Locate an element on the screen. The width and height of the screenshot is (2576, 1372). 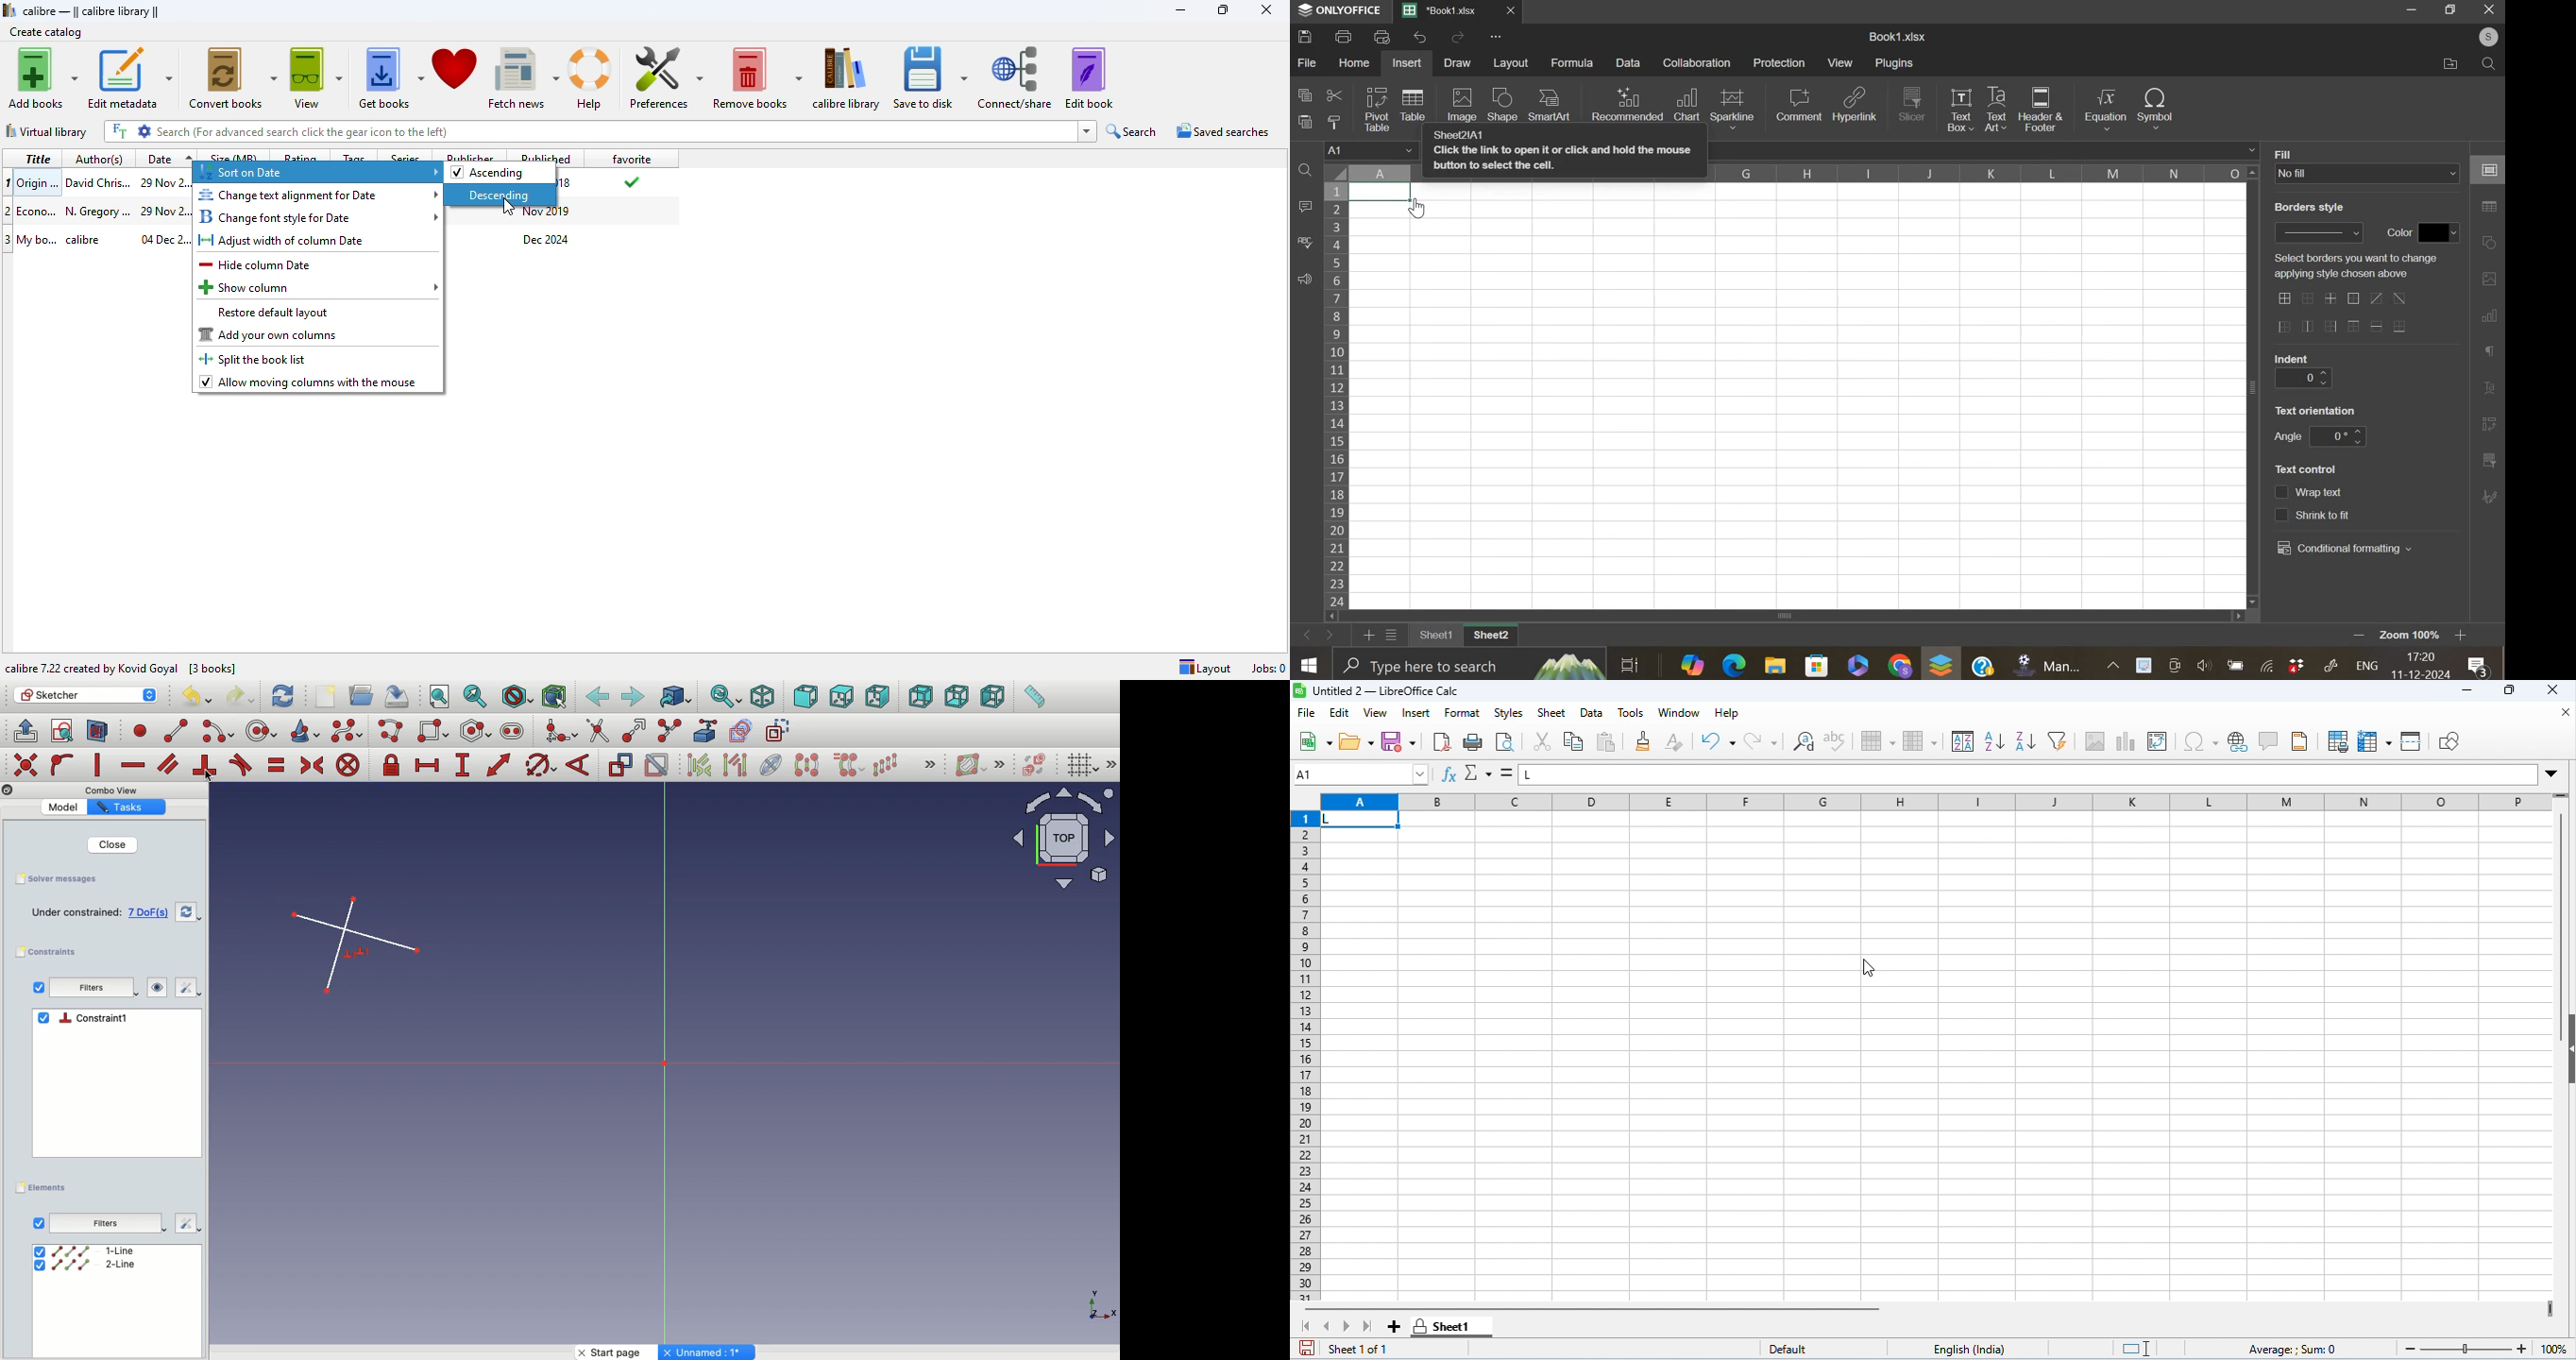
protection is located at coordinates (1779, 62).